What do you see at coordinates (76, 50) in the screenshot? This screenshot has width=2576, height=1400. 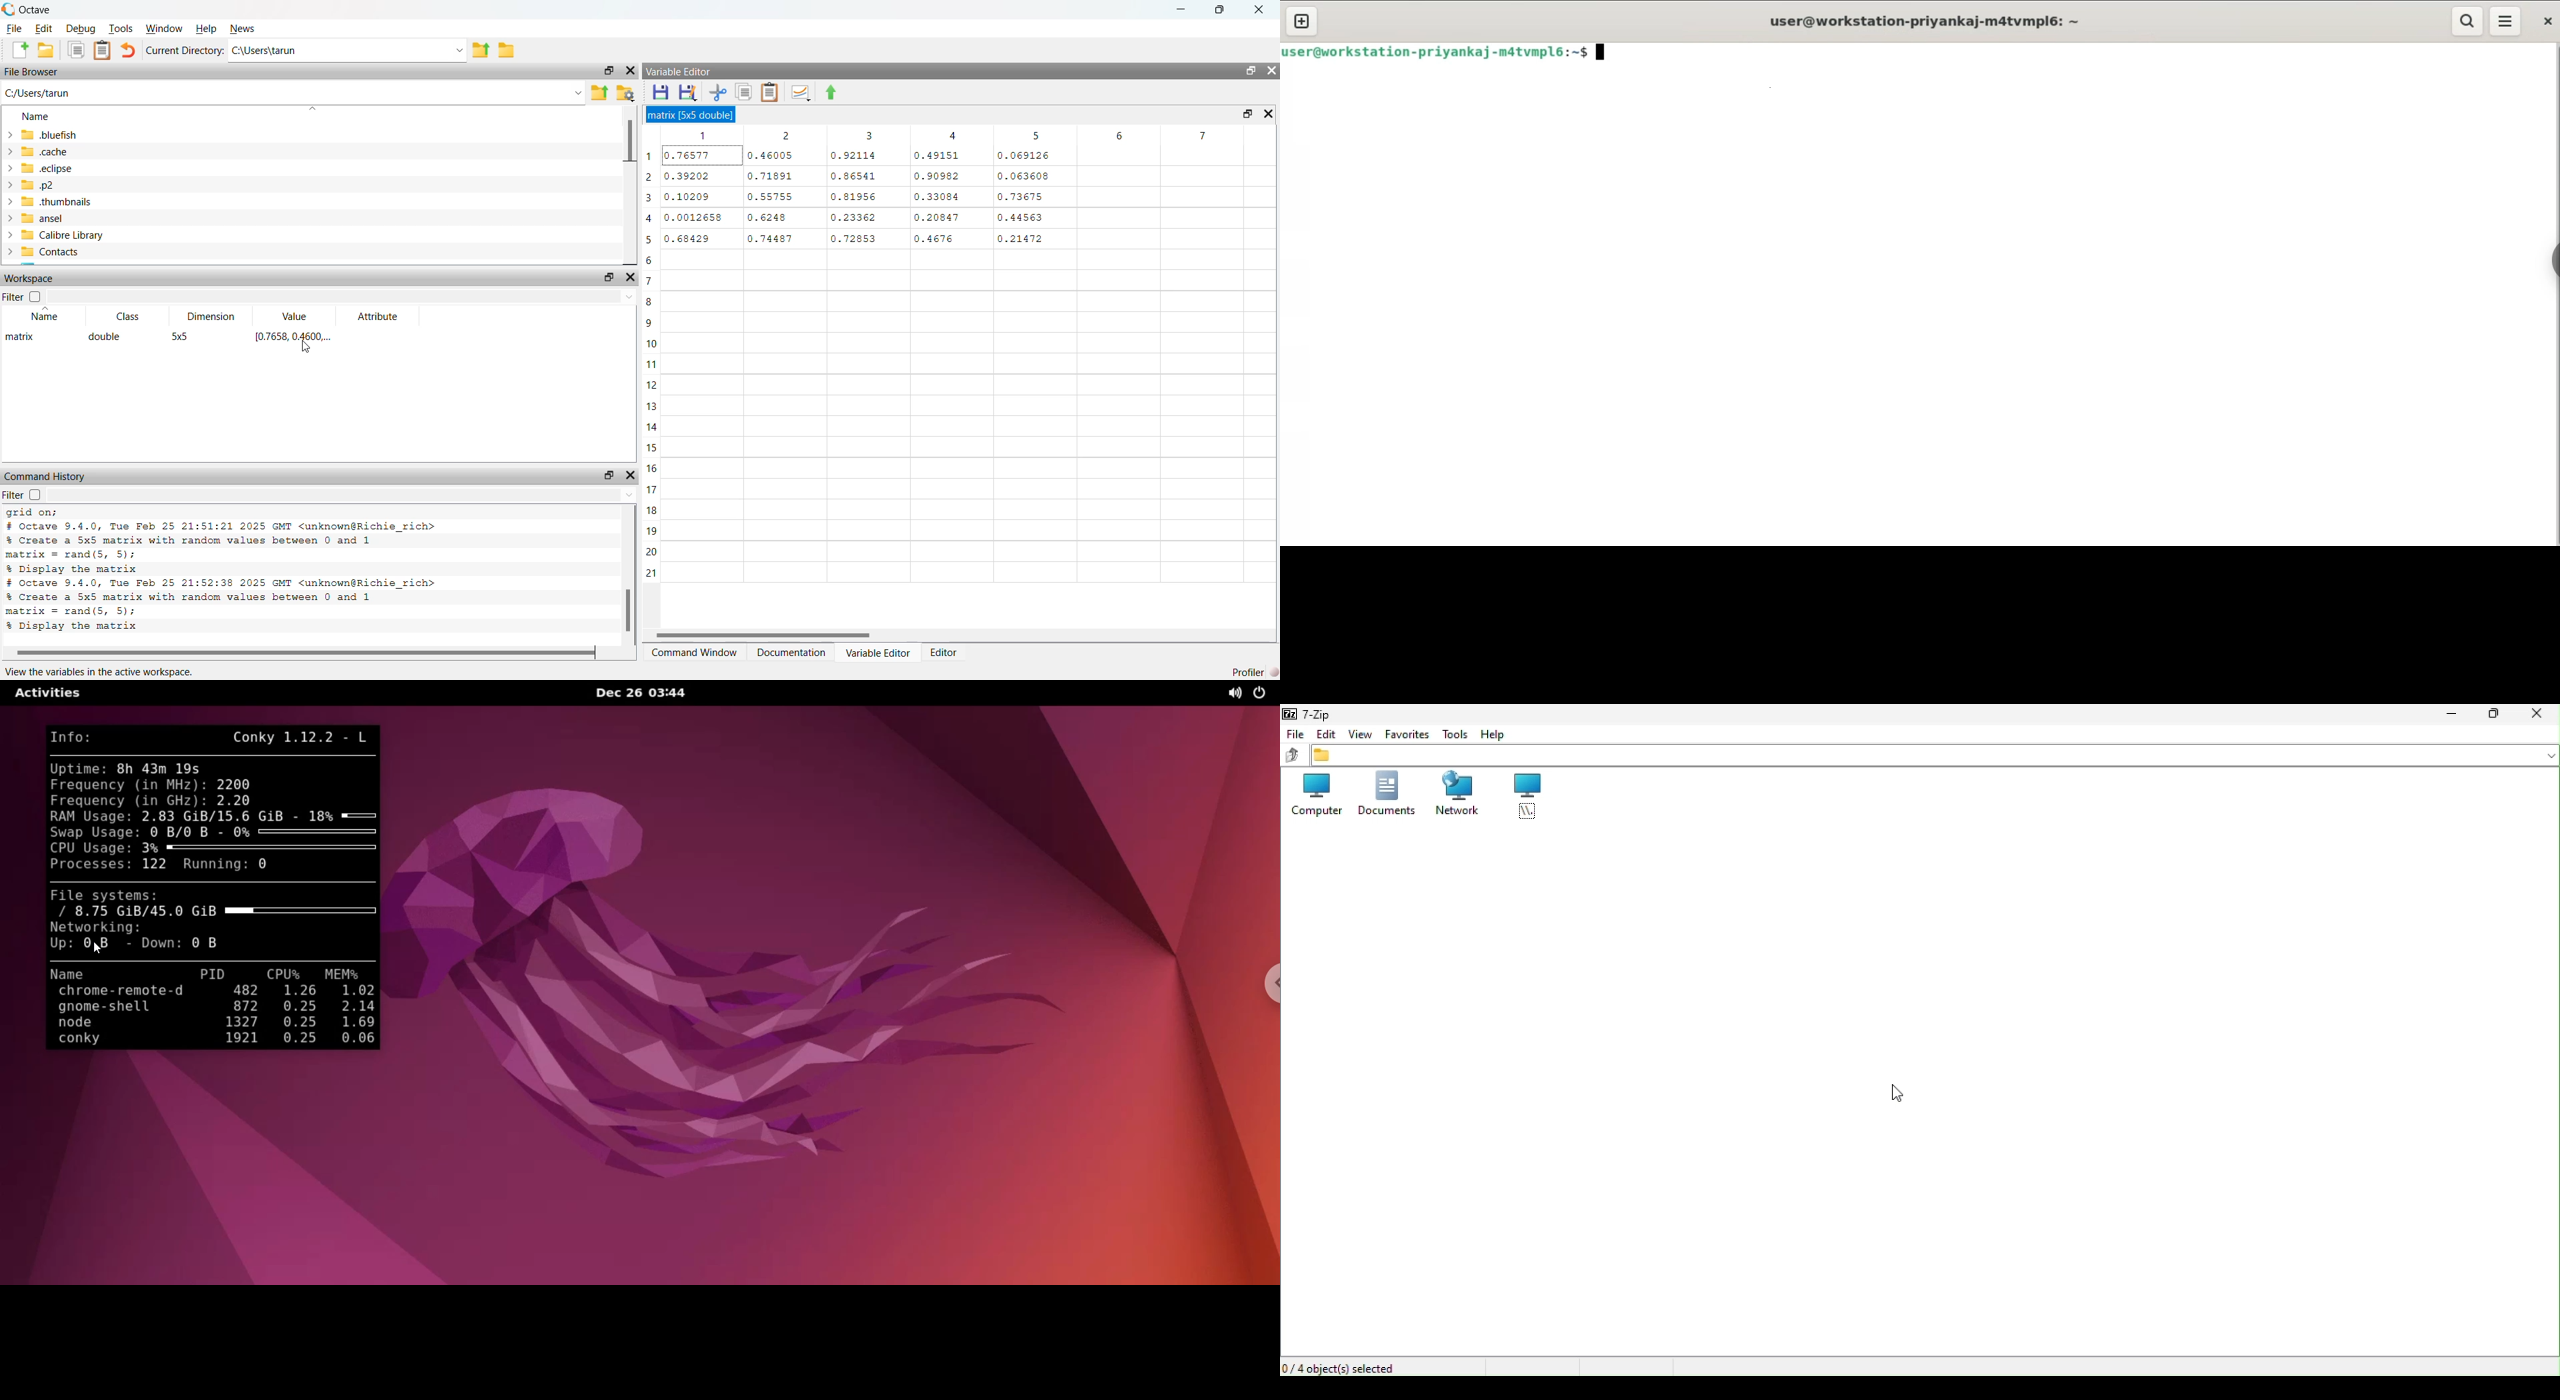 I see `copy` at bounding box center [76, 50].